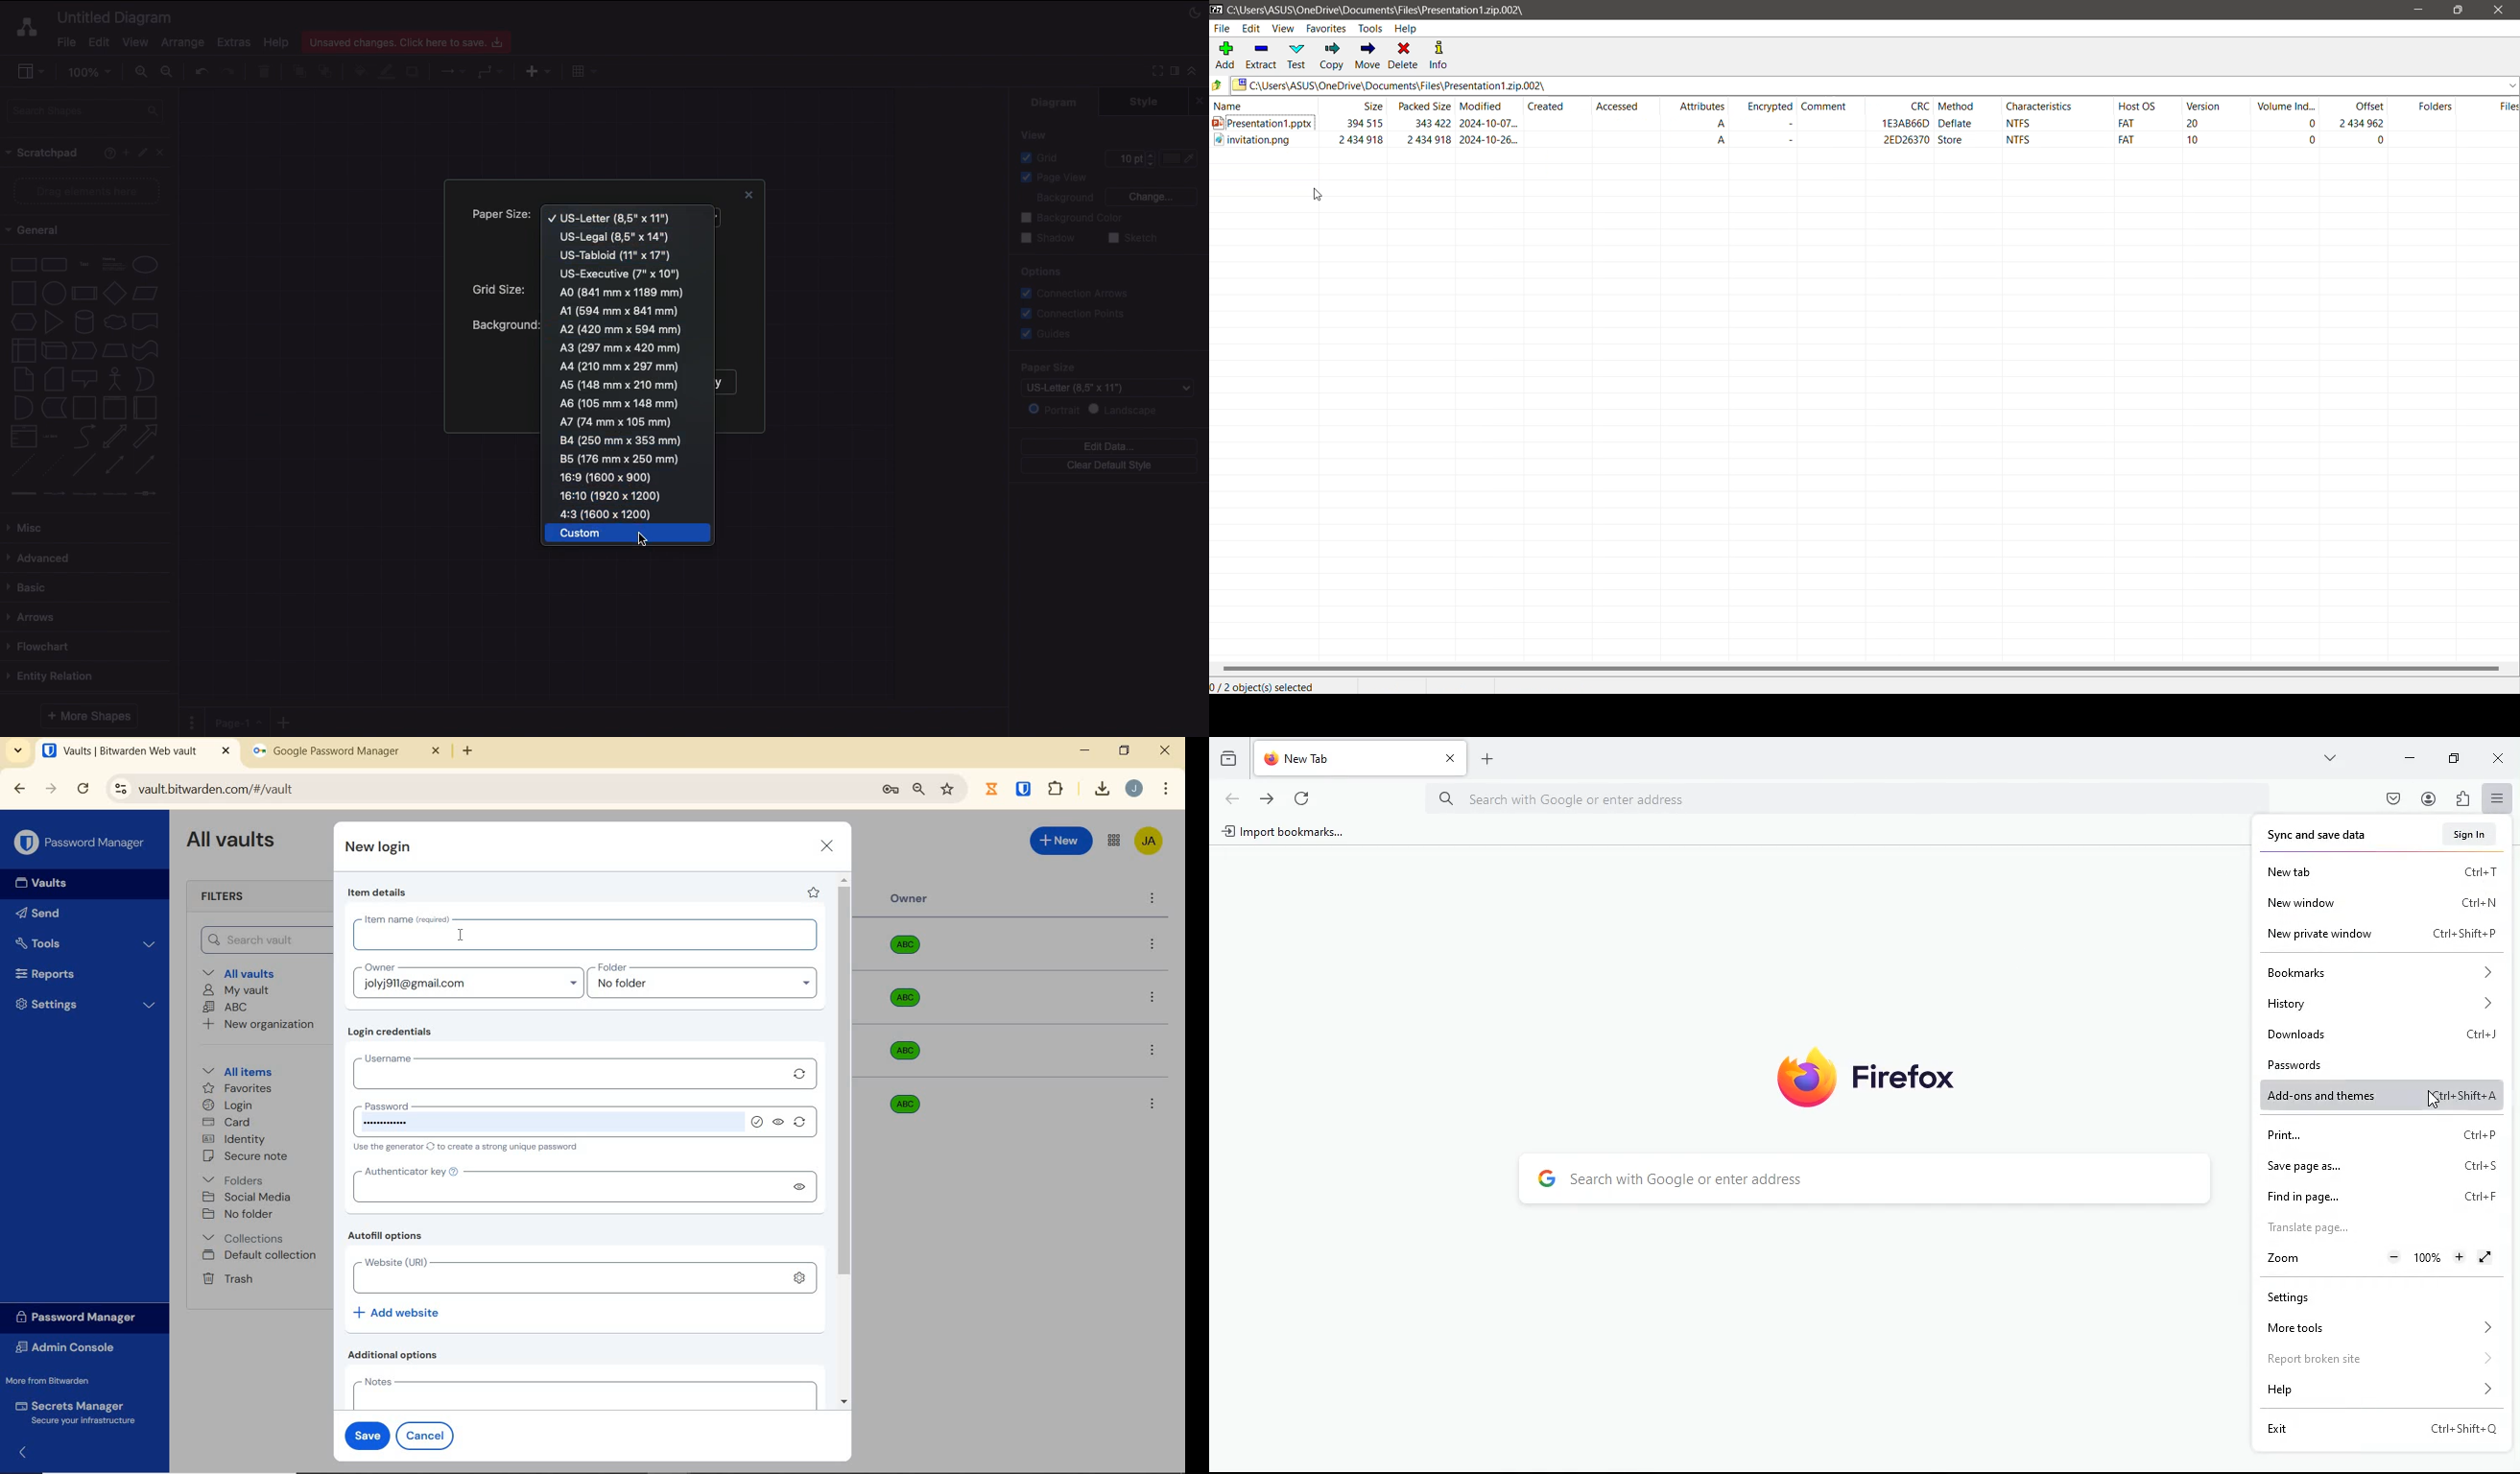  Describe the element at coordinates (813, 892) in the screenshot. I see `favorite` at that location.